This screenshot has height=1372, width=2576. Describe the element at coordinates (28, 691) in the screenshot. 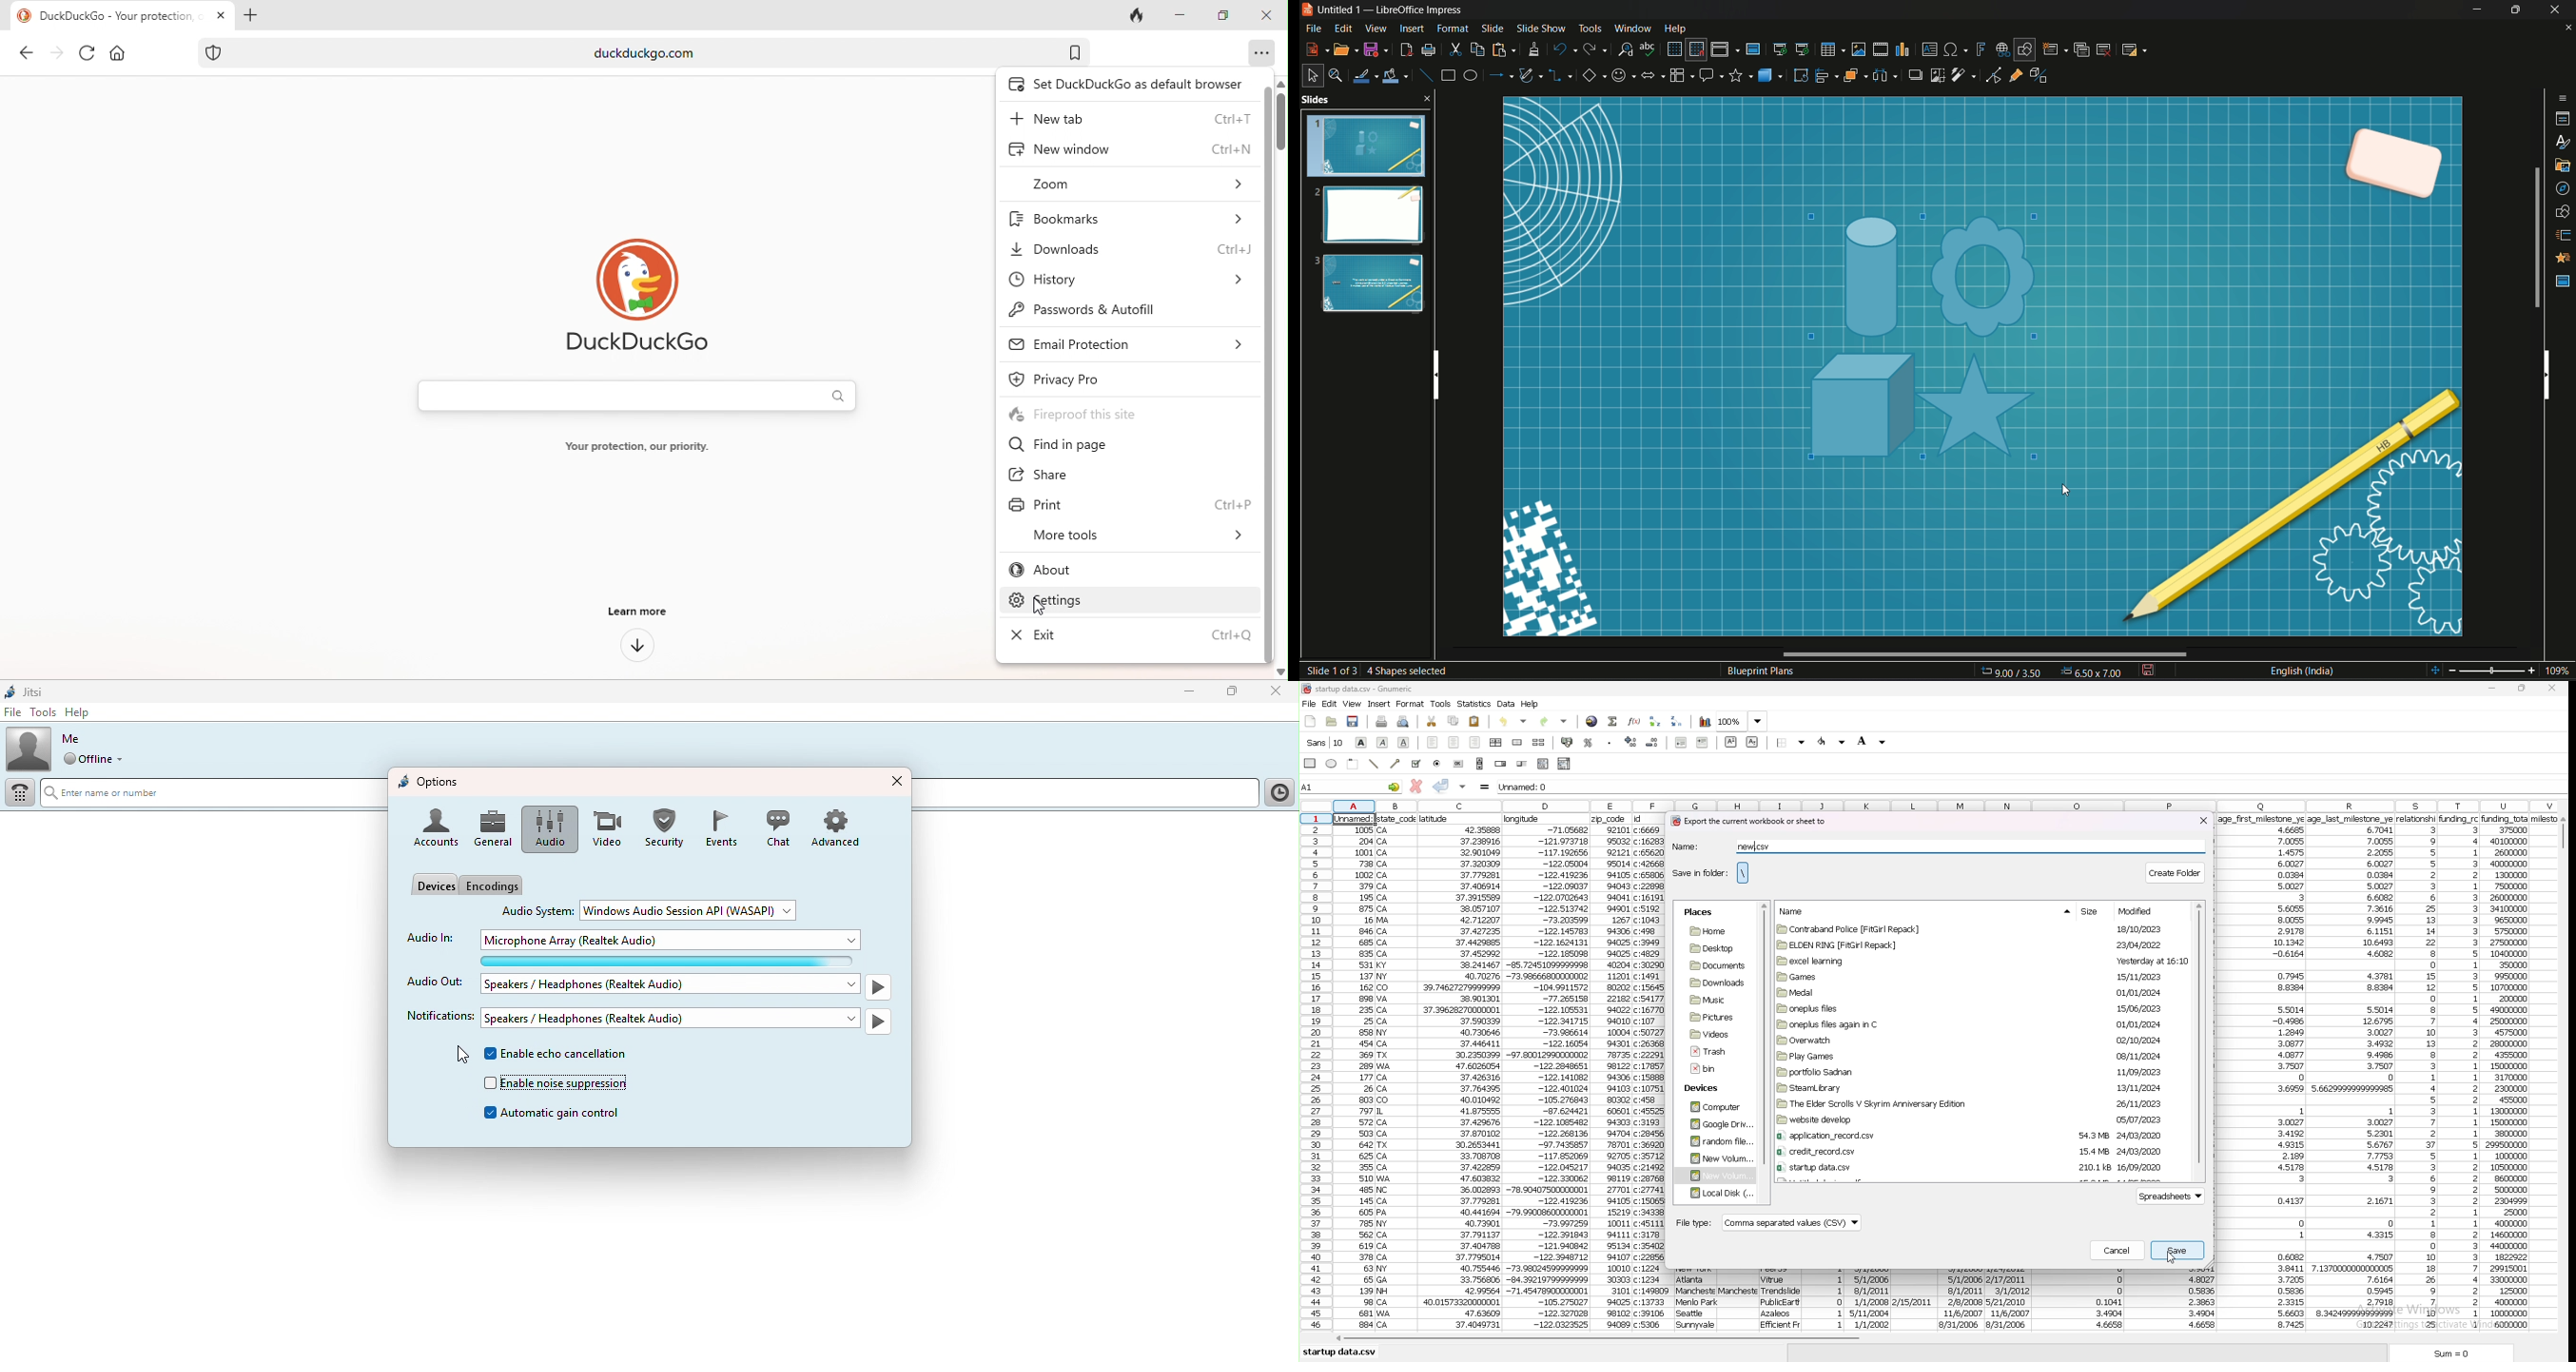

I see `Jitsi logo` at that location.